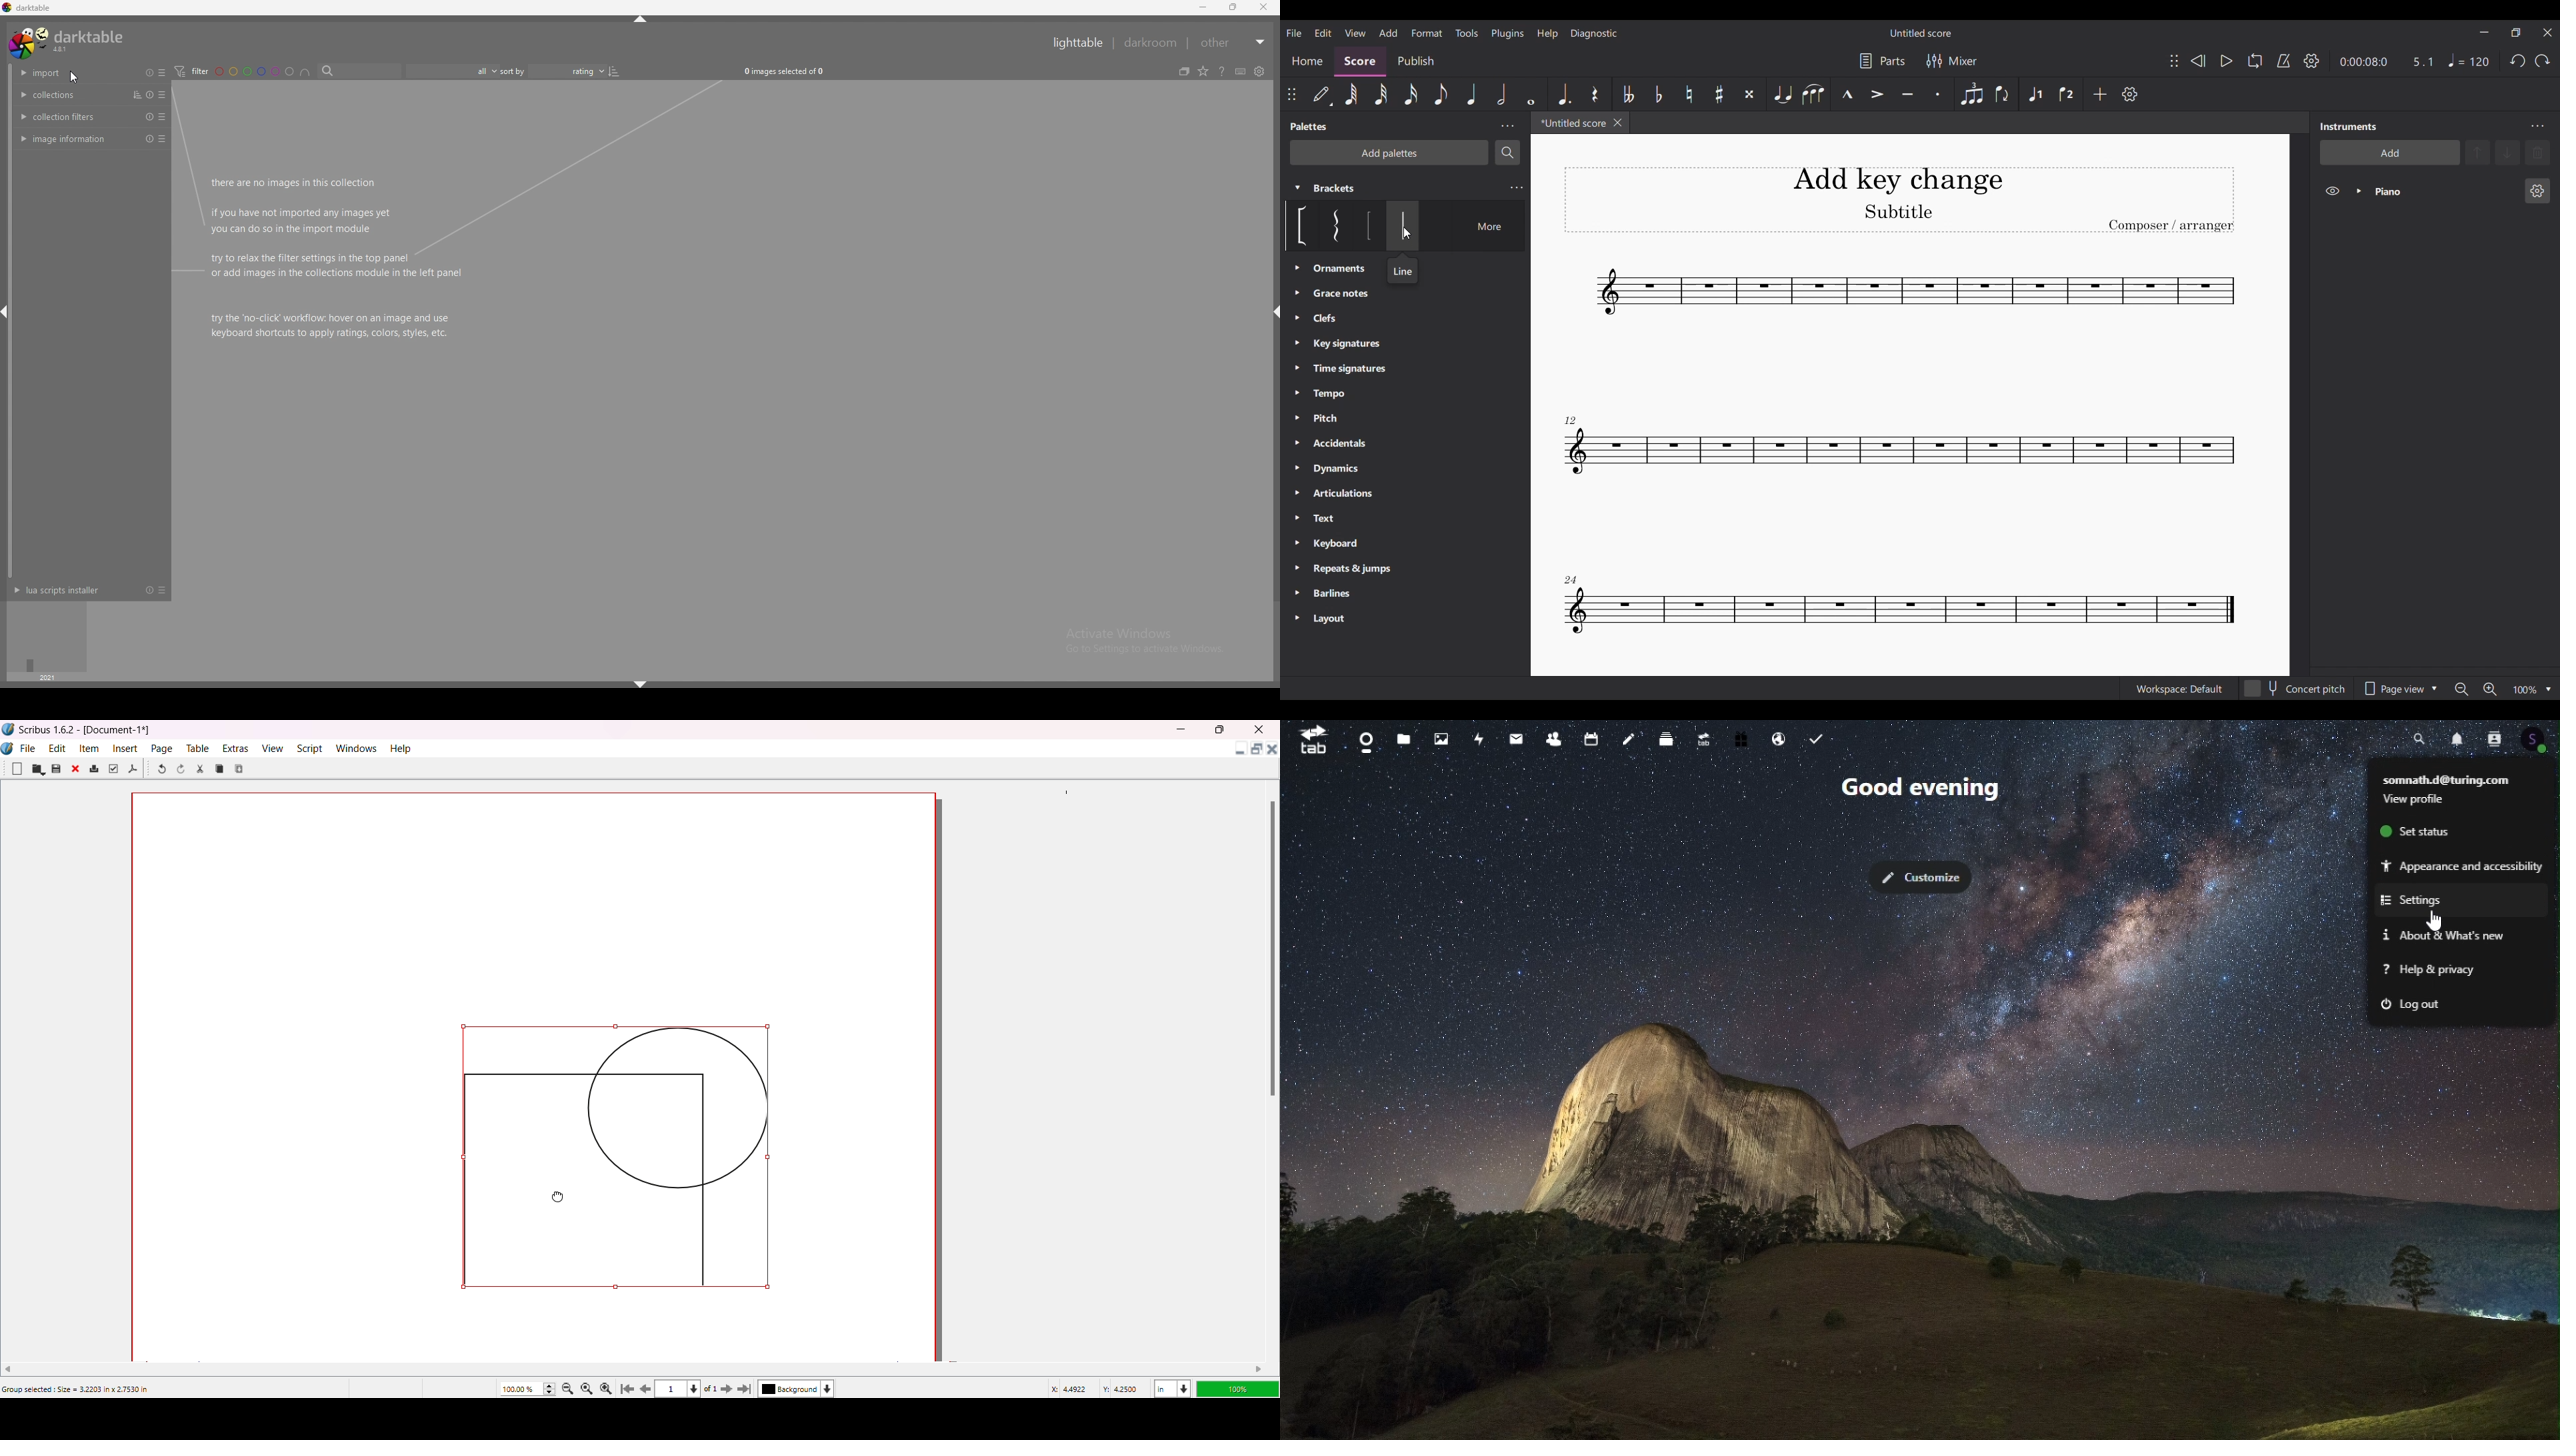 Image resolution: width=2576 pixels, height=1456 pixels. I want to click on sort, so click(135, 95).